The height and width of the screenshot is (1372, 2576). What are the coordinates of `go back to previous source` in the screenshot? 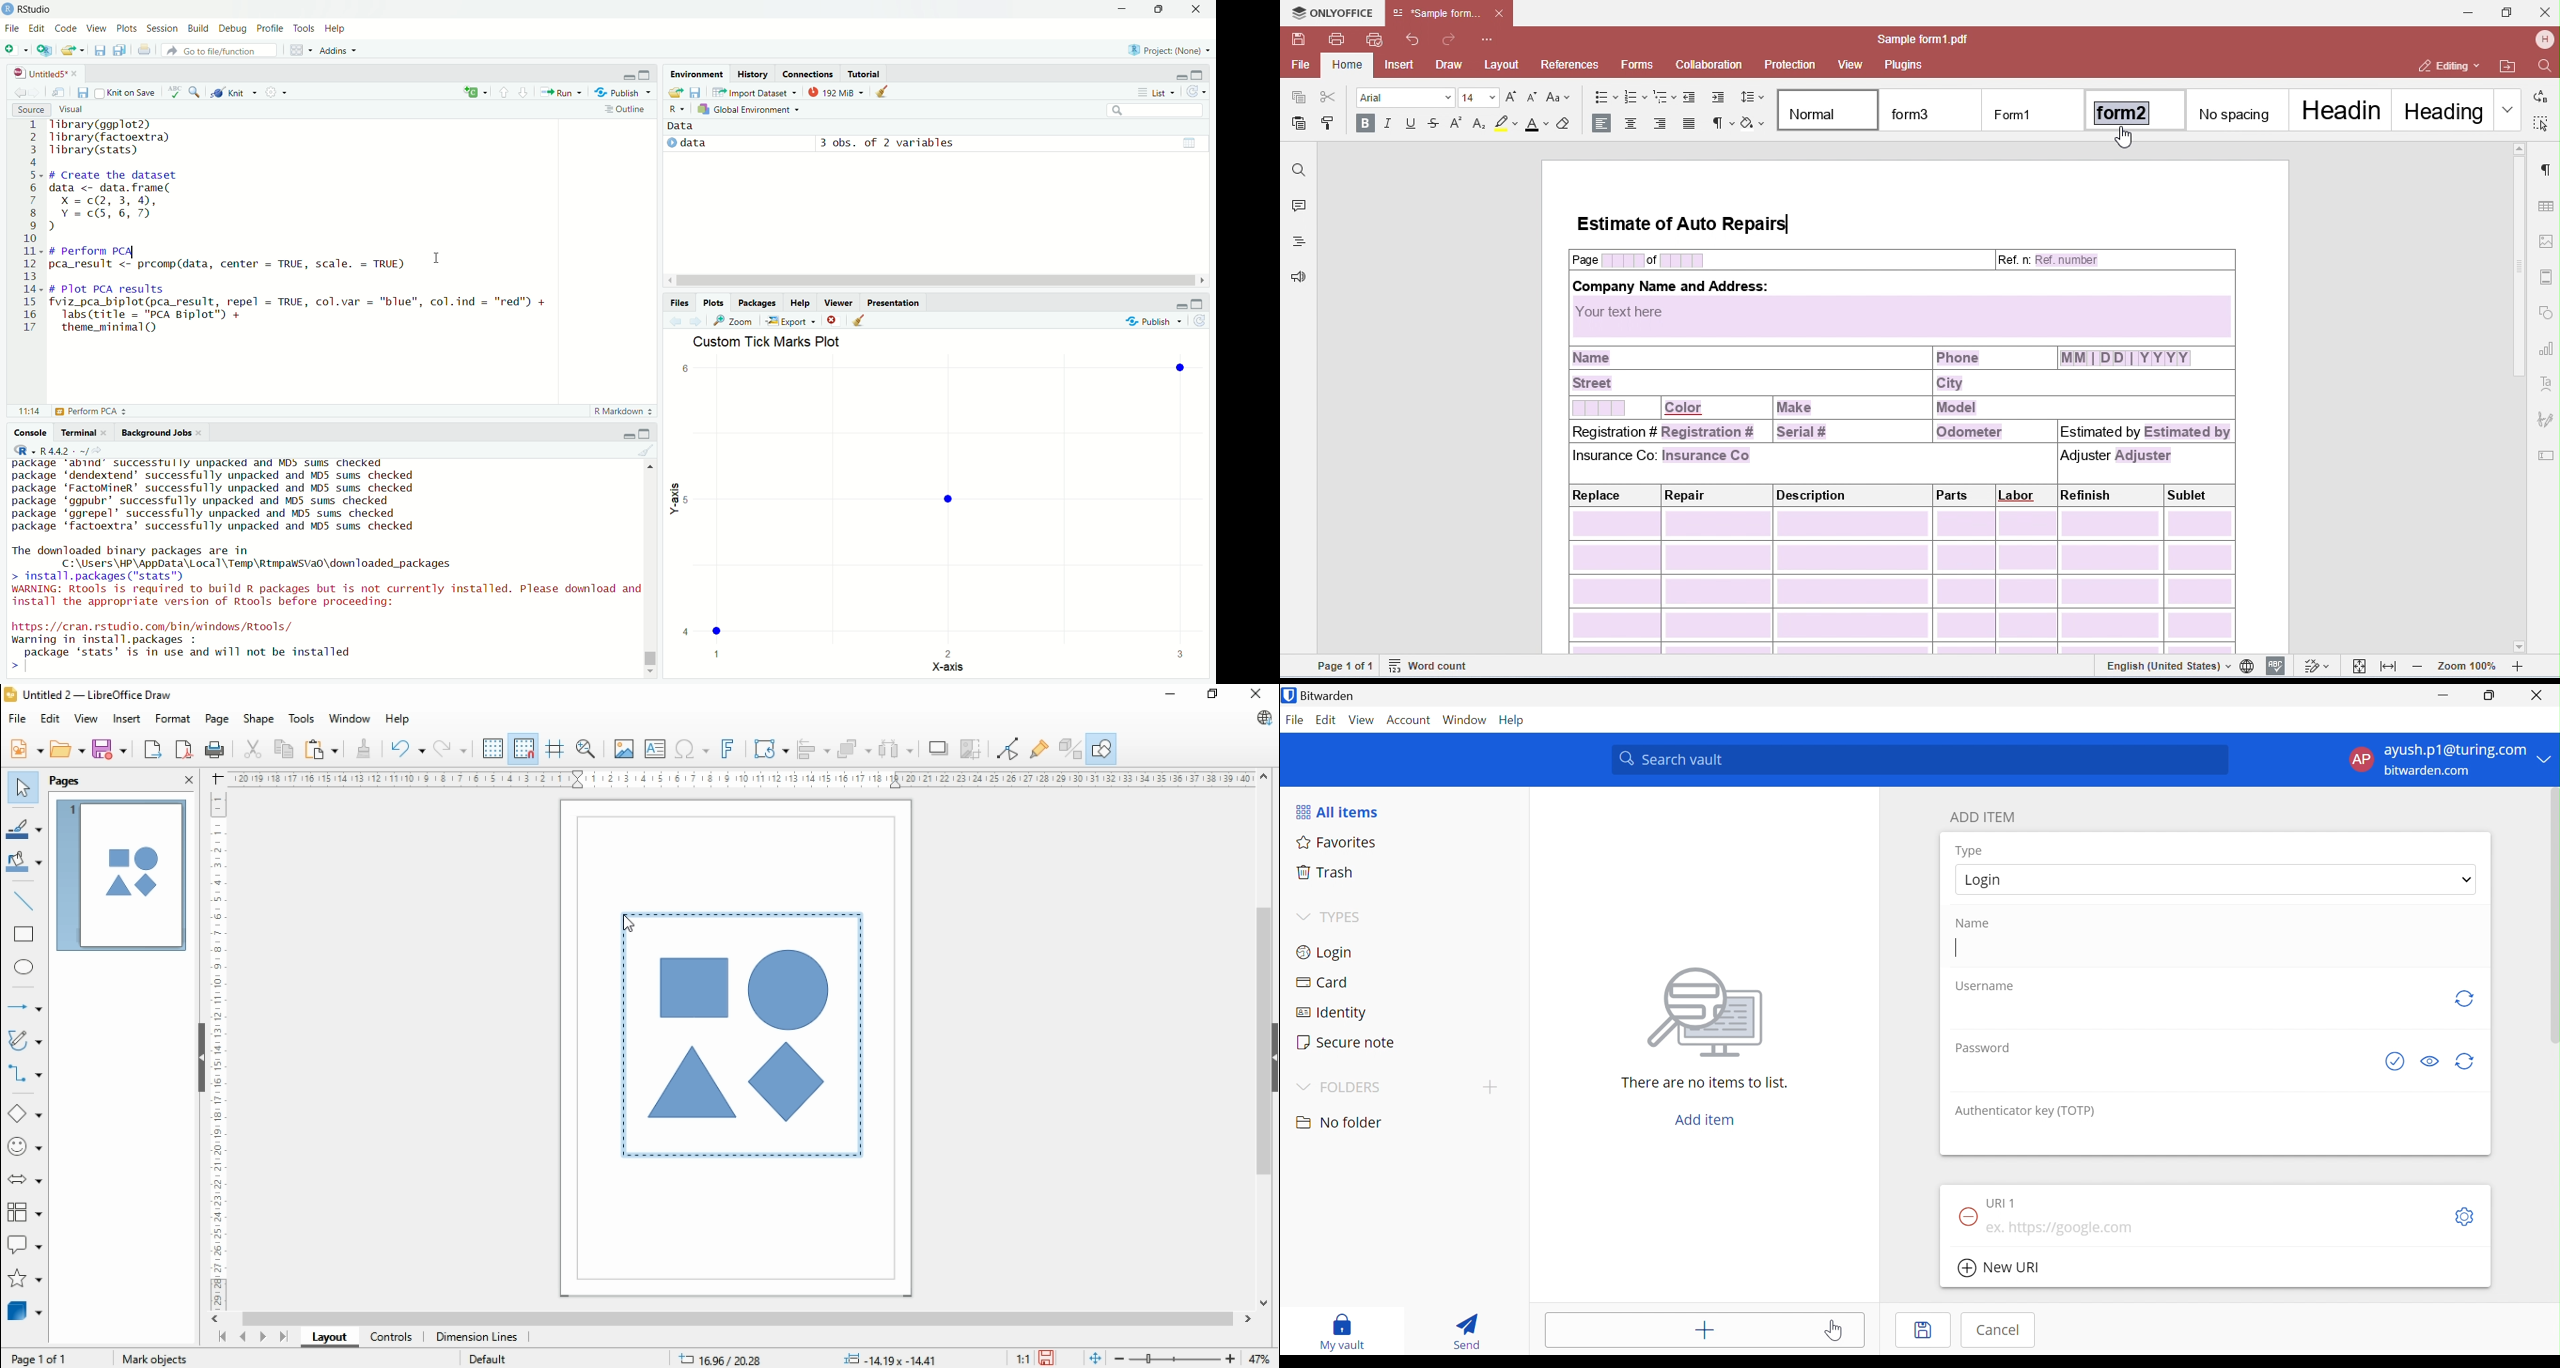 It's located at (18, 93).